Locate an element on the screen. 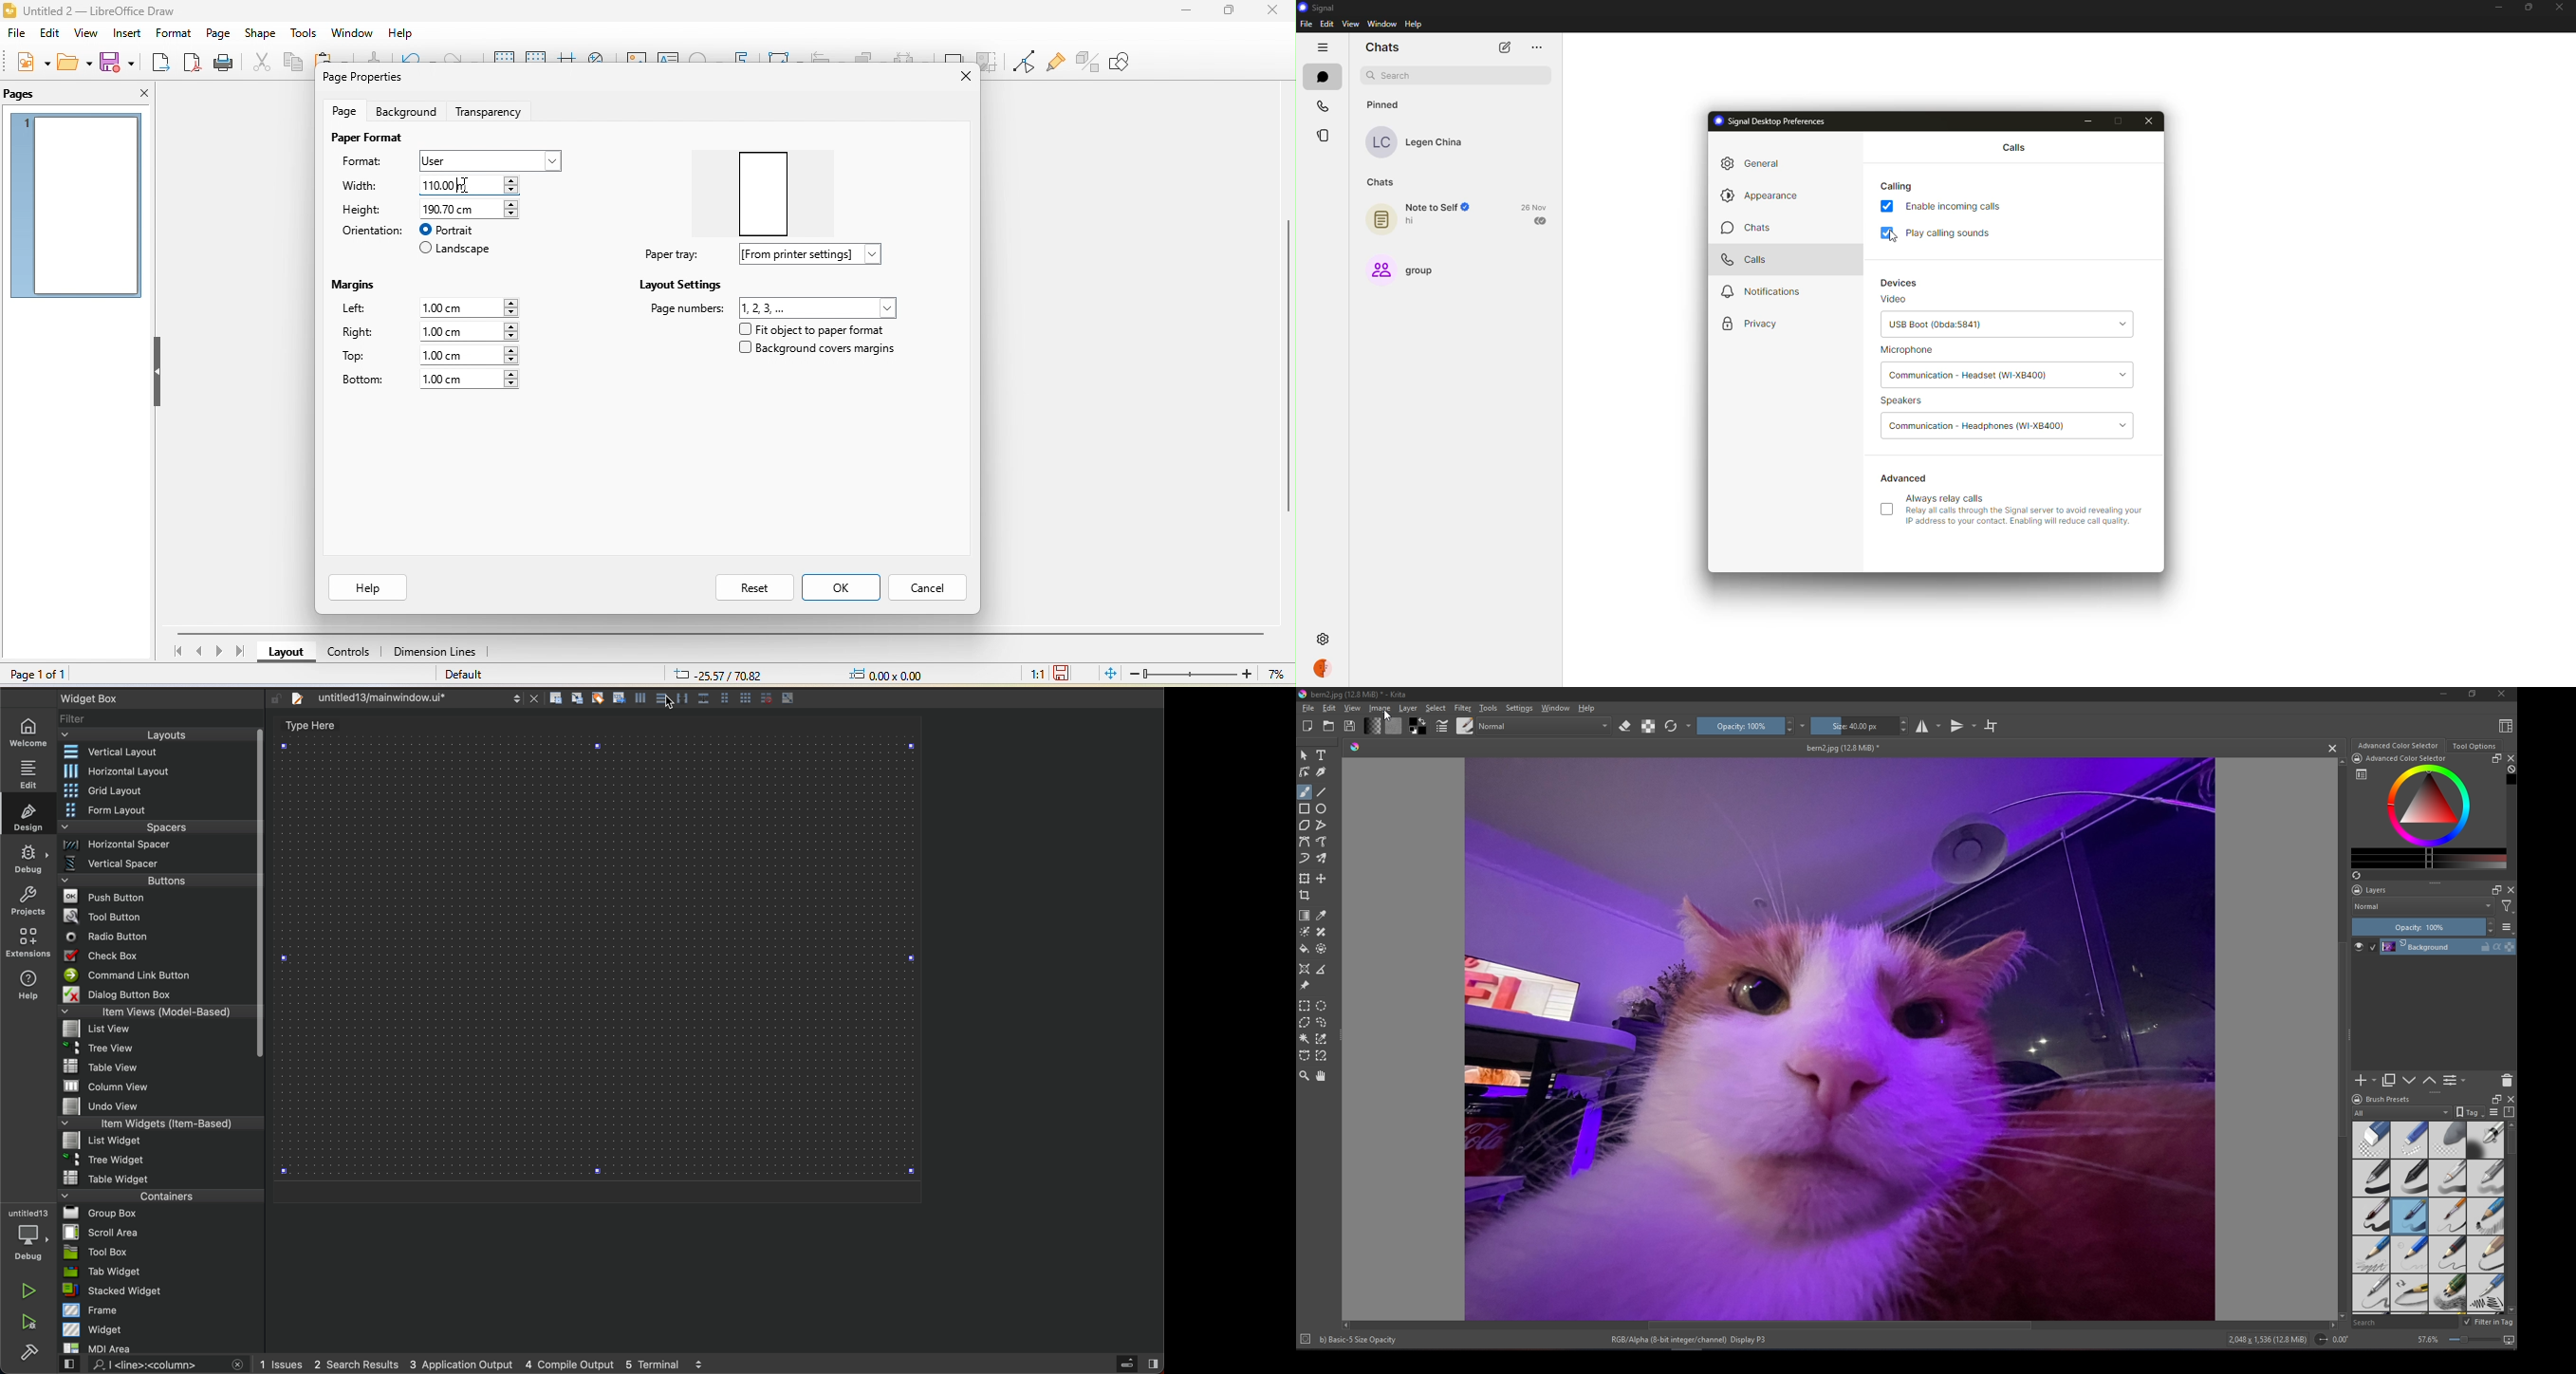  minimize is located at coordinates (1187, 9).